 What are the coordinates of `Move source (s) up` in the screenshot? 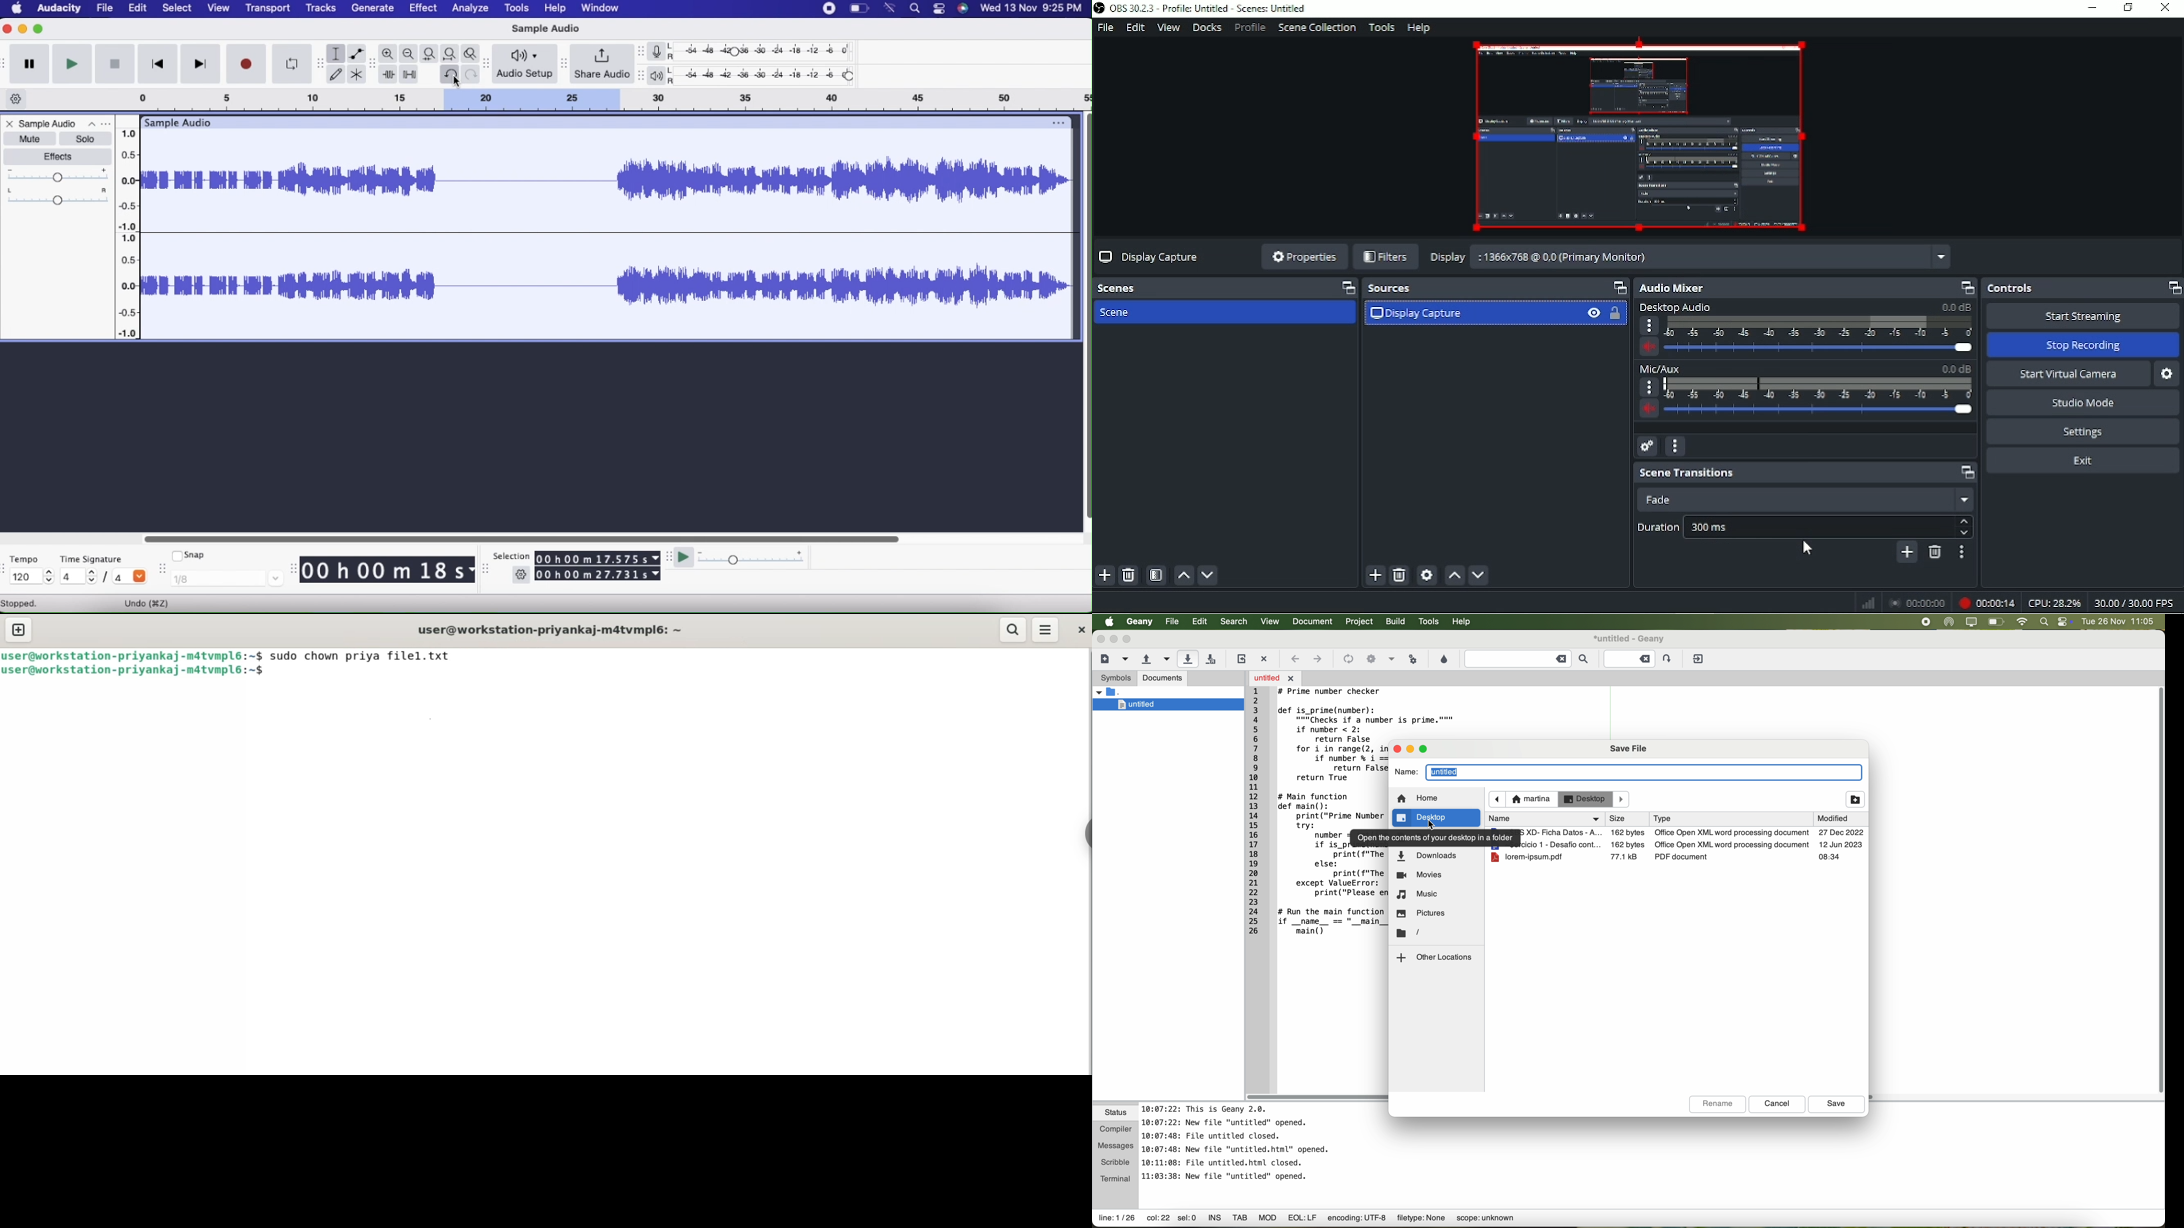 It's located at (1452, 576).